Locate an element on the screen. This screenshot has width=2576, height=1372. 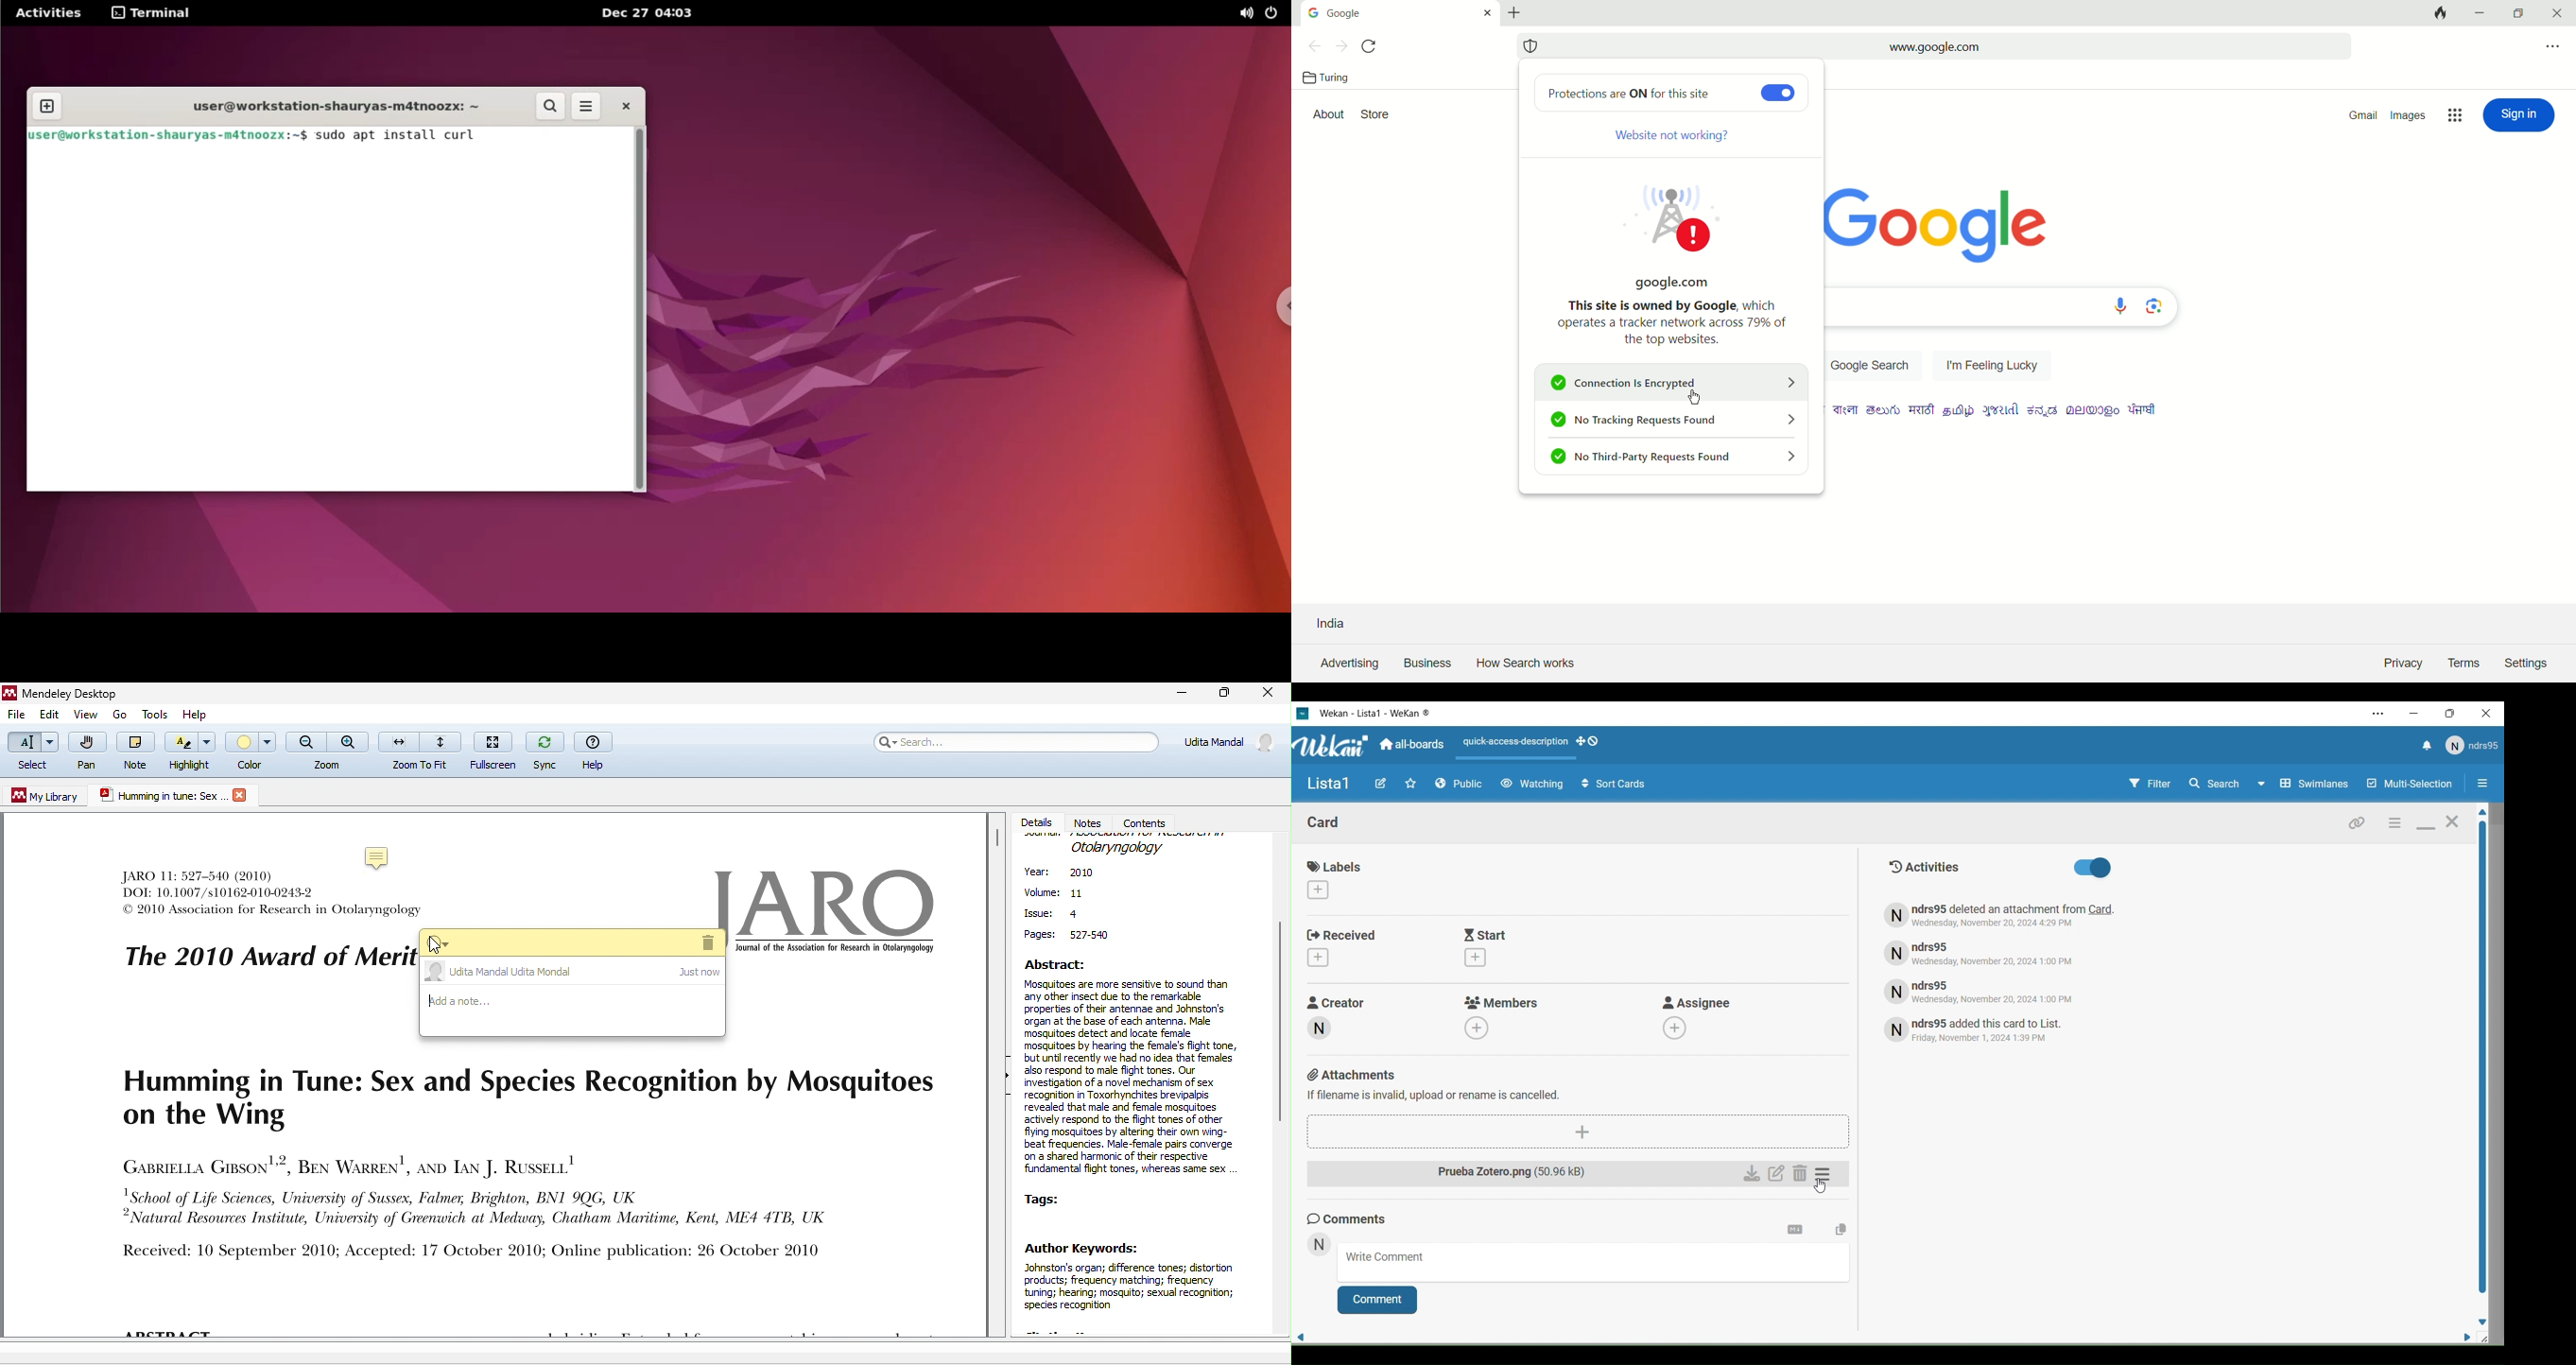
I am feeling lucky is located at coordinates (1993, 362).